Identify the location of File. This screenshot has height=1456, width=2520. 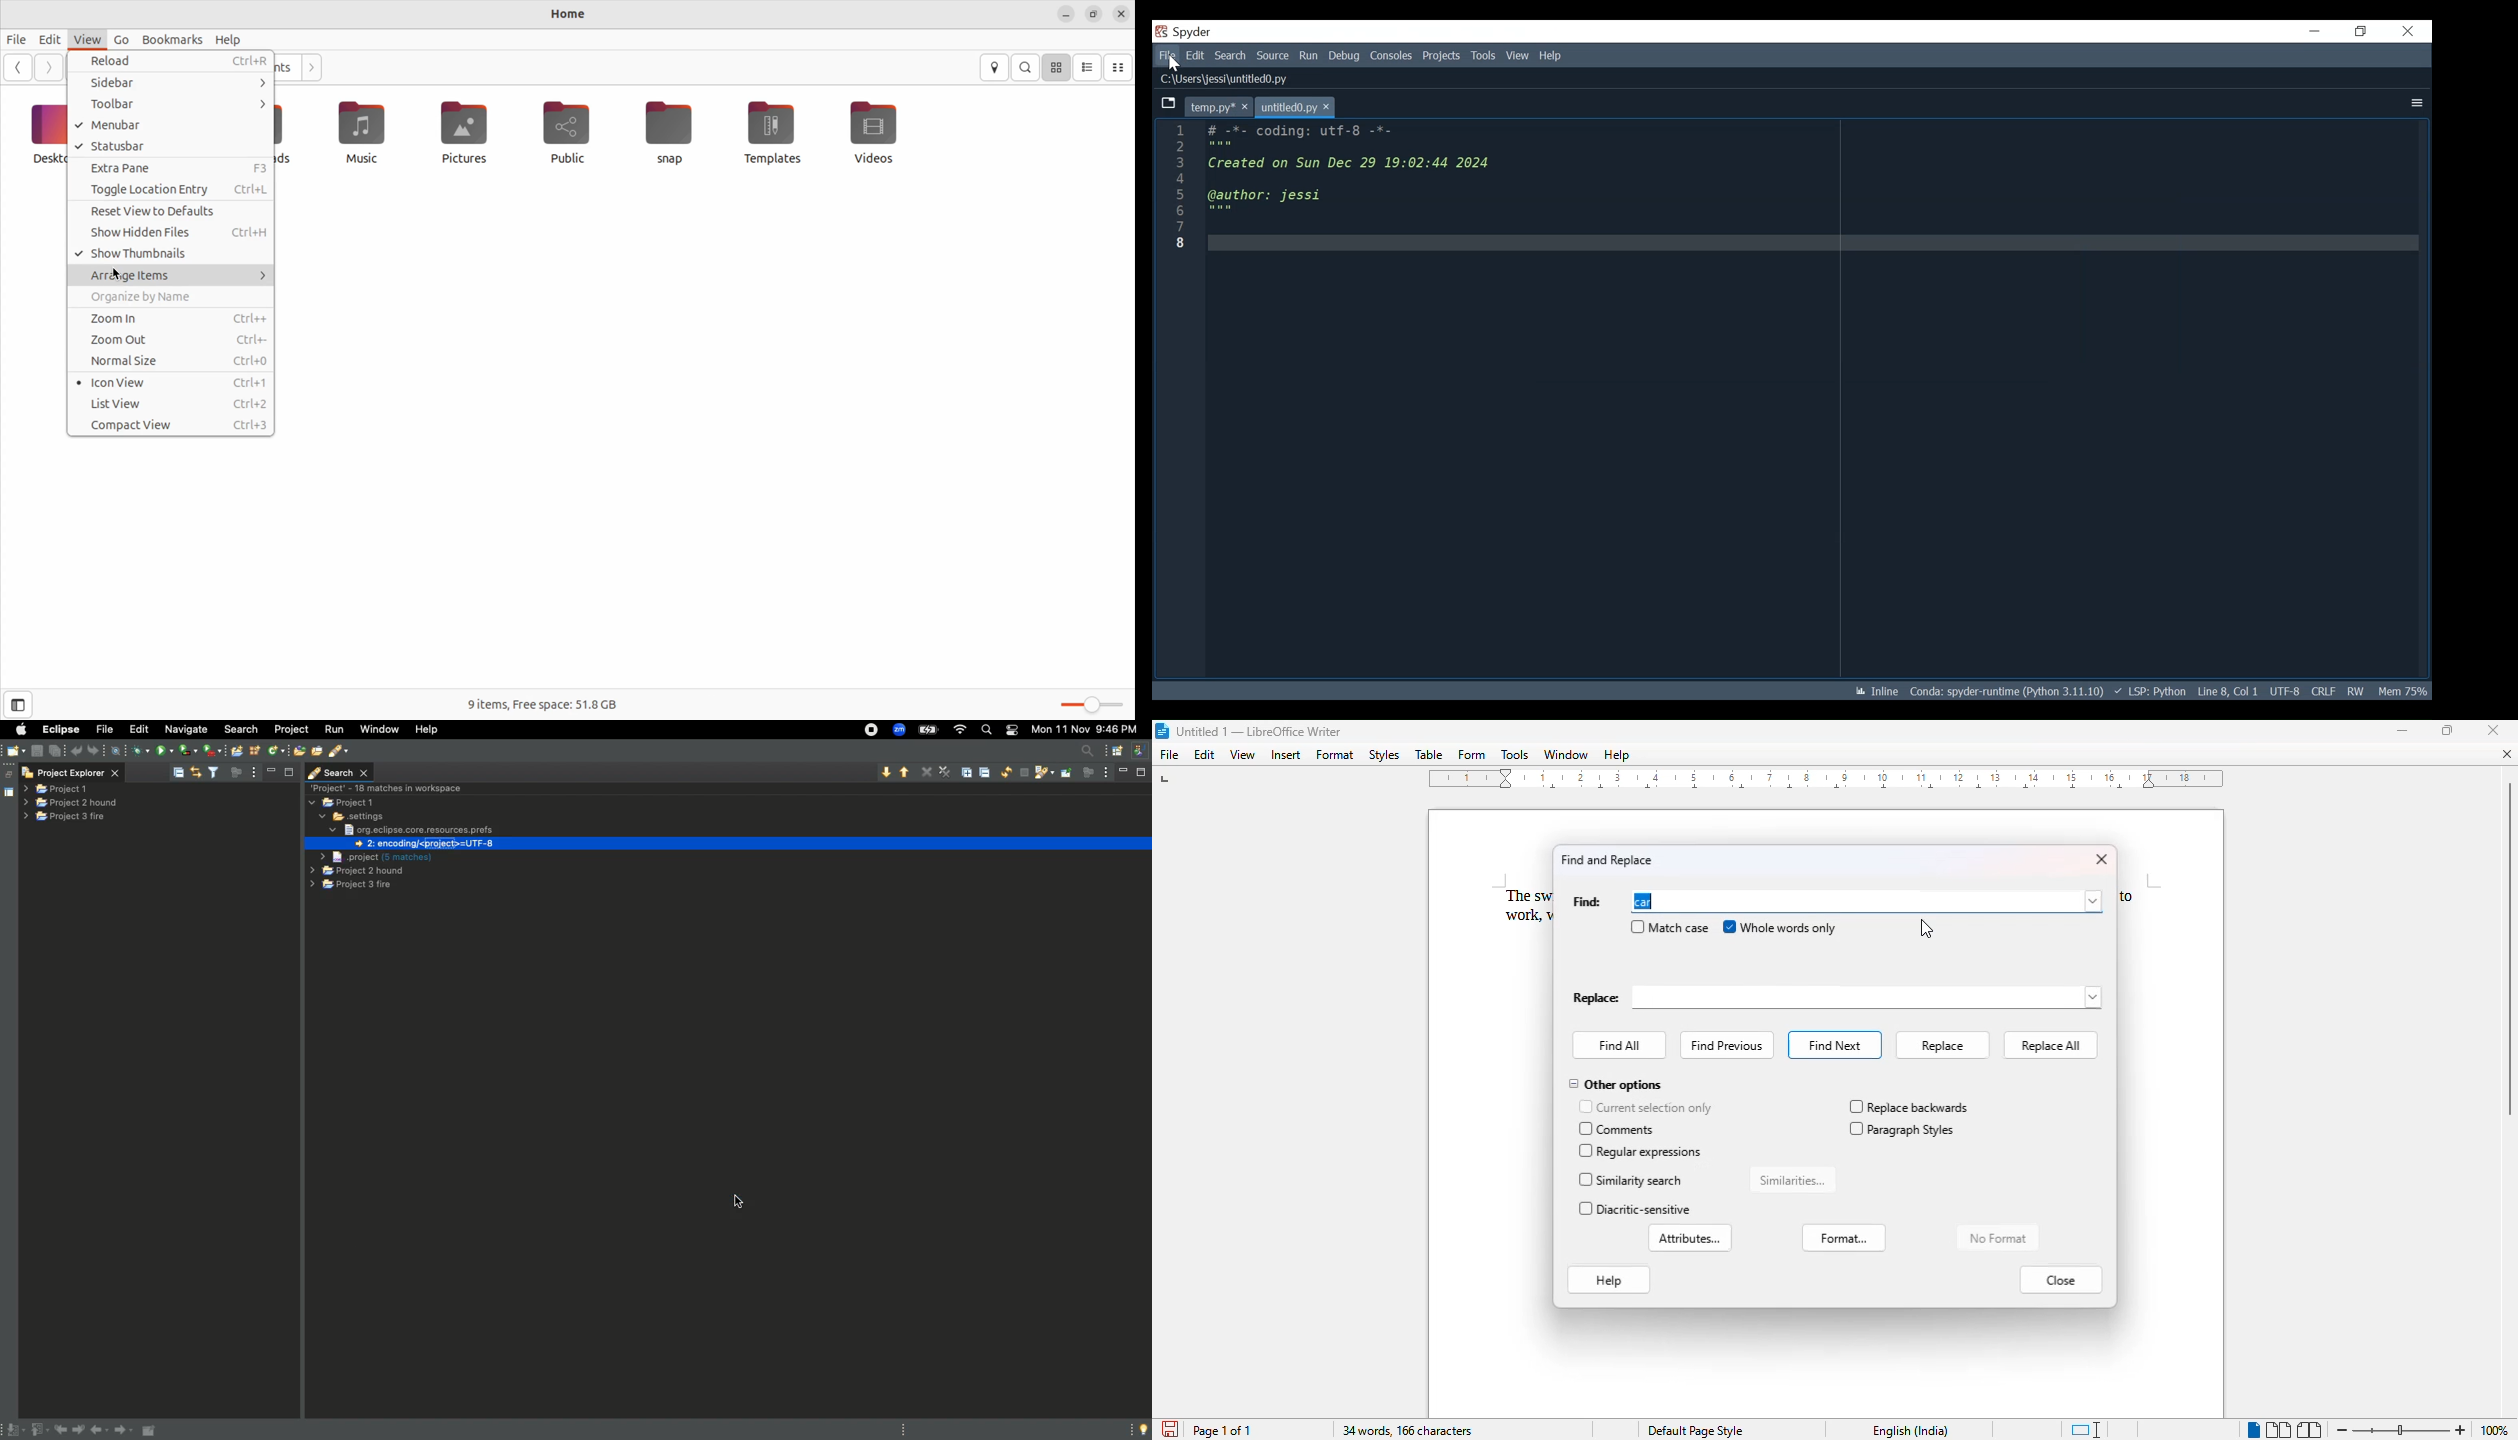
(1167, 56).